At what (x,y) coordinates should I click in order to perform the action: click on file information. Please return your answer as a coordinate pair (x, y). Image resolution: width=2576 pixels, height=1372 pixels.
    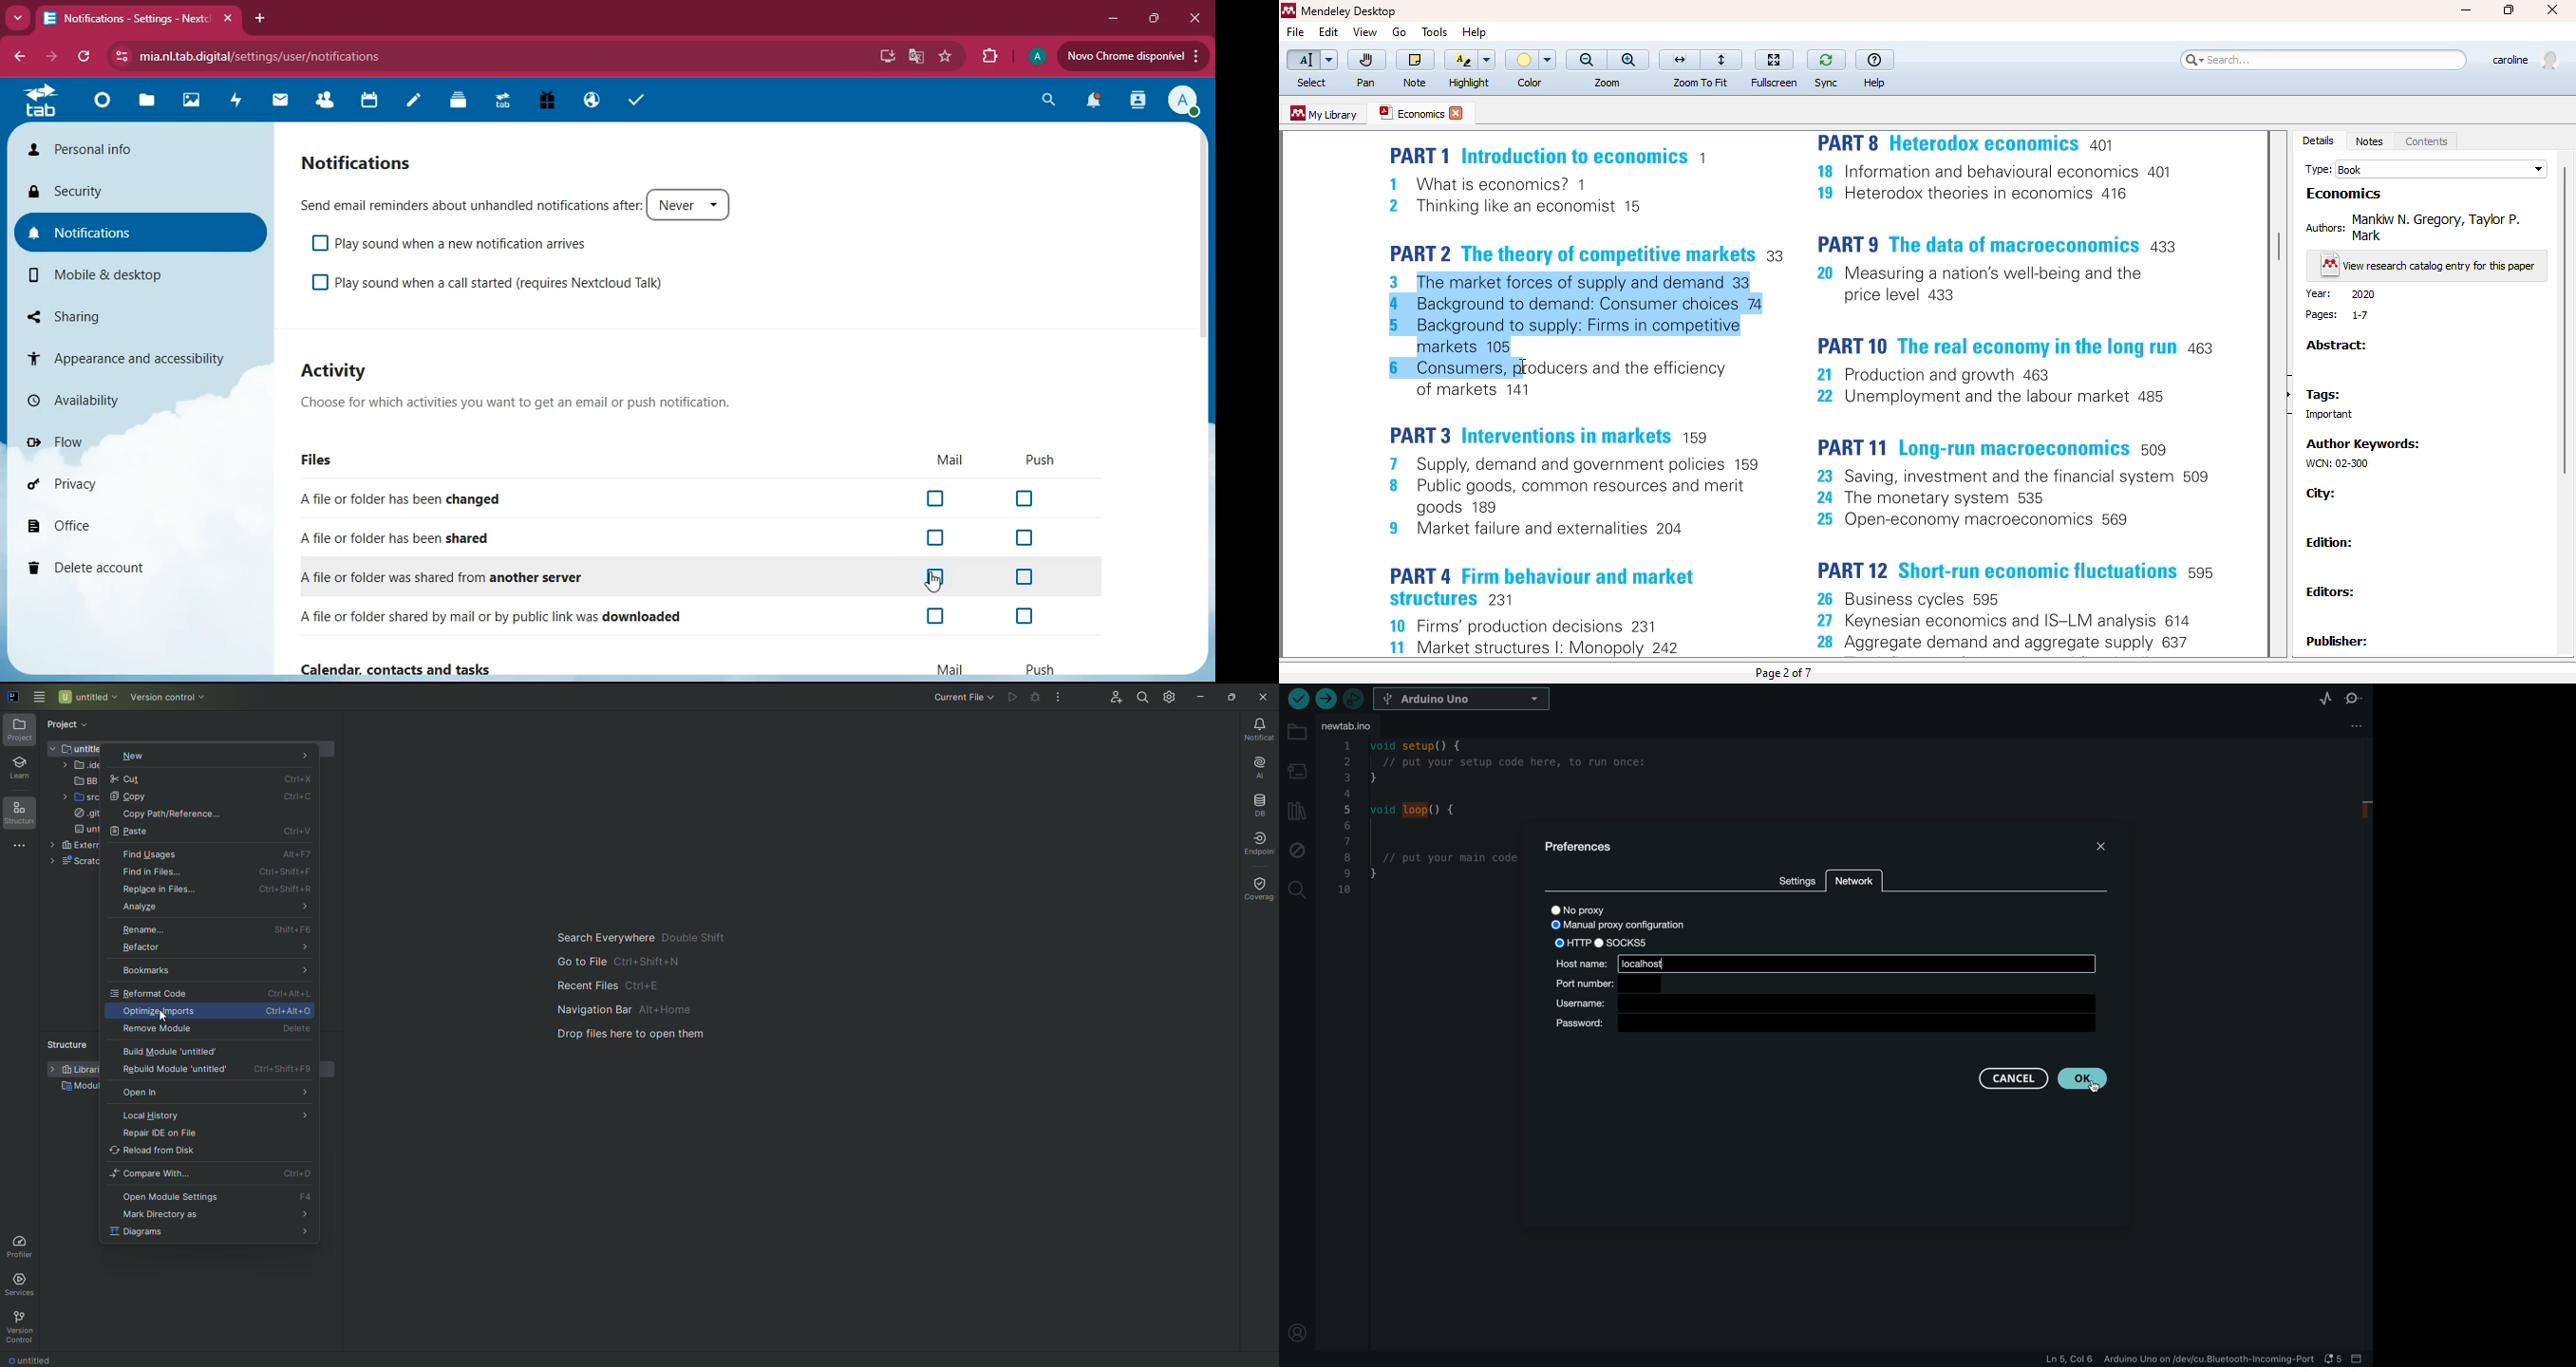
    Looking at the image, I should click on (2178, 1359).